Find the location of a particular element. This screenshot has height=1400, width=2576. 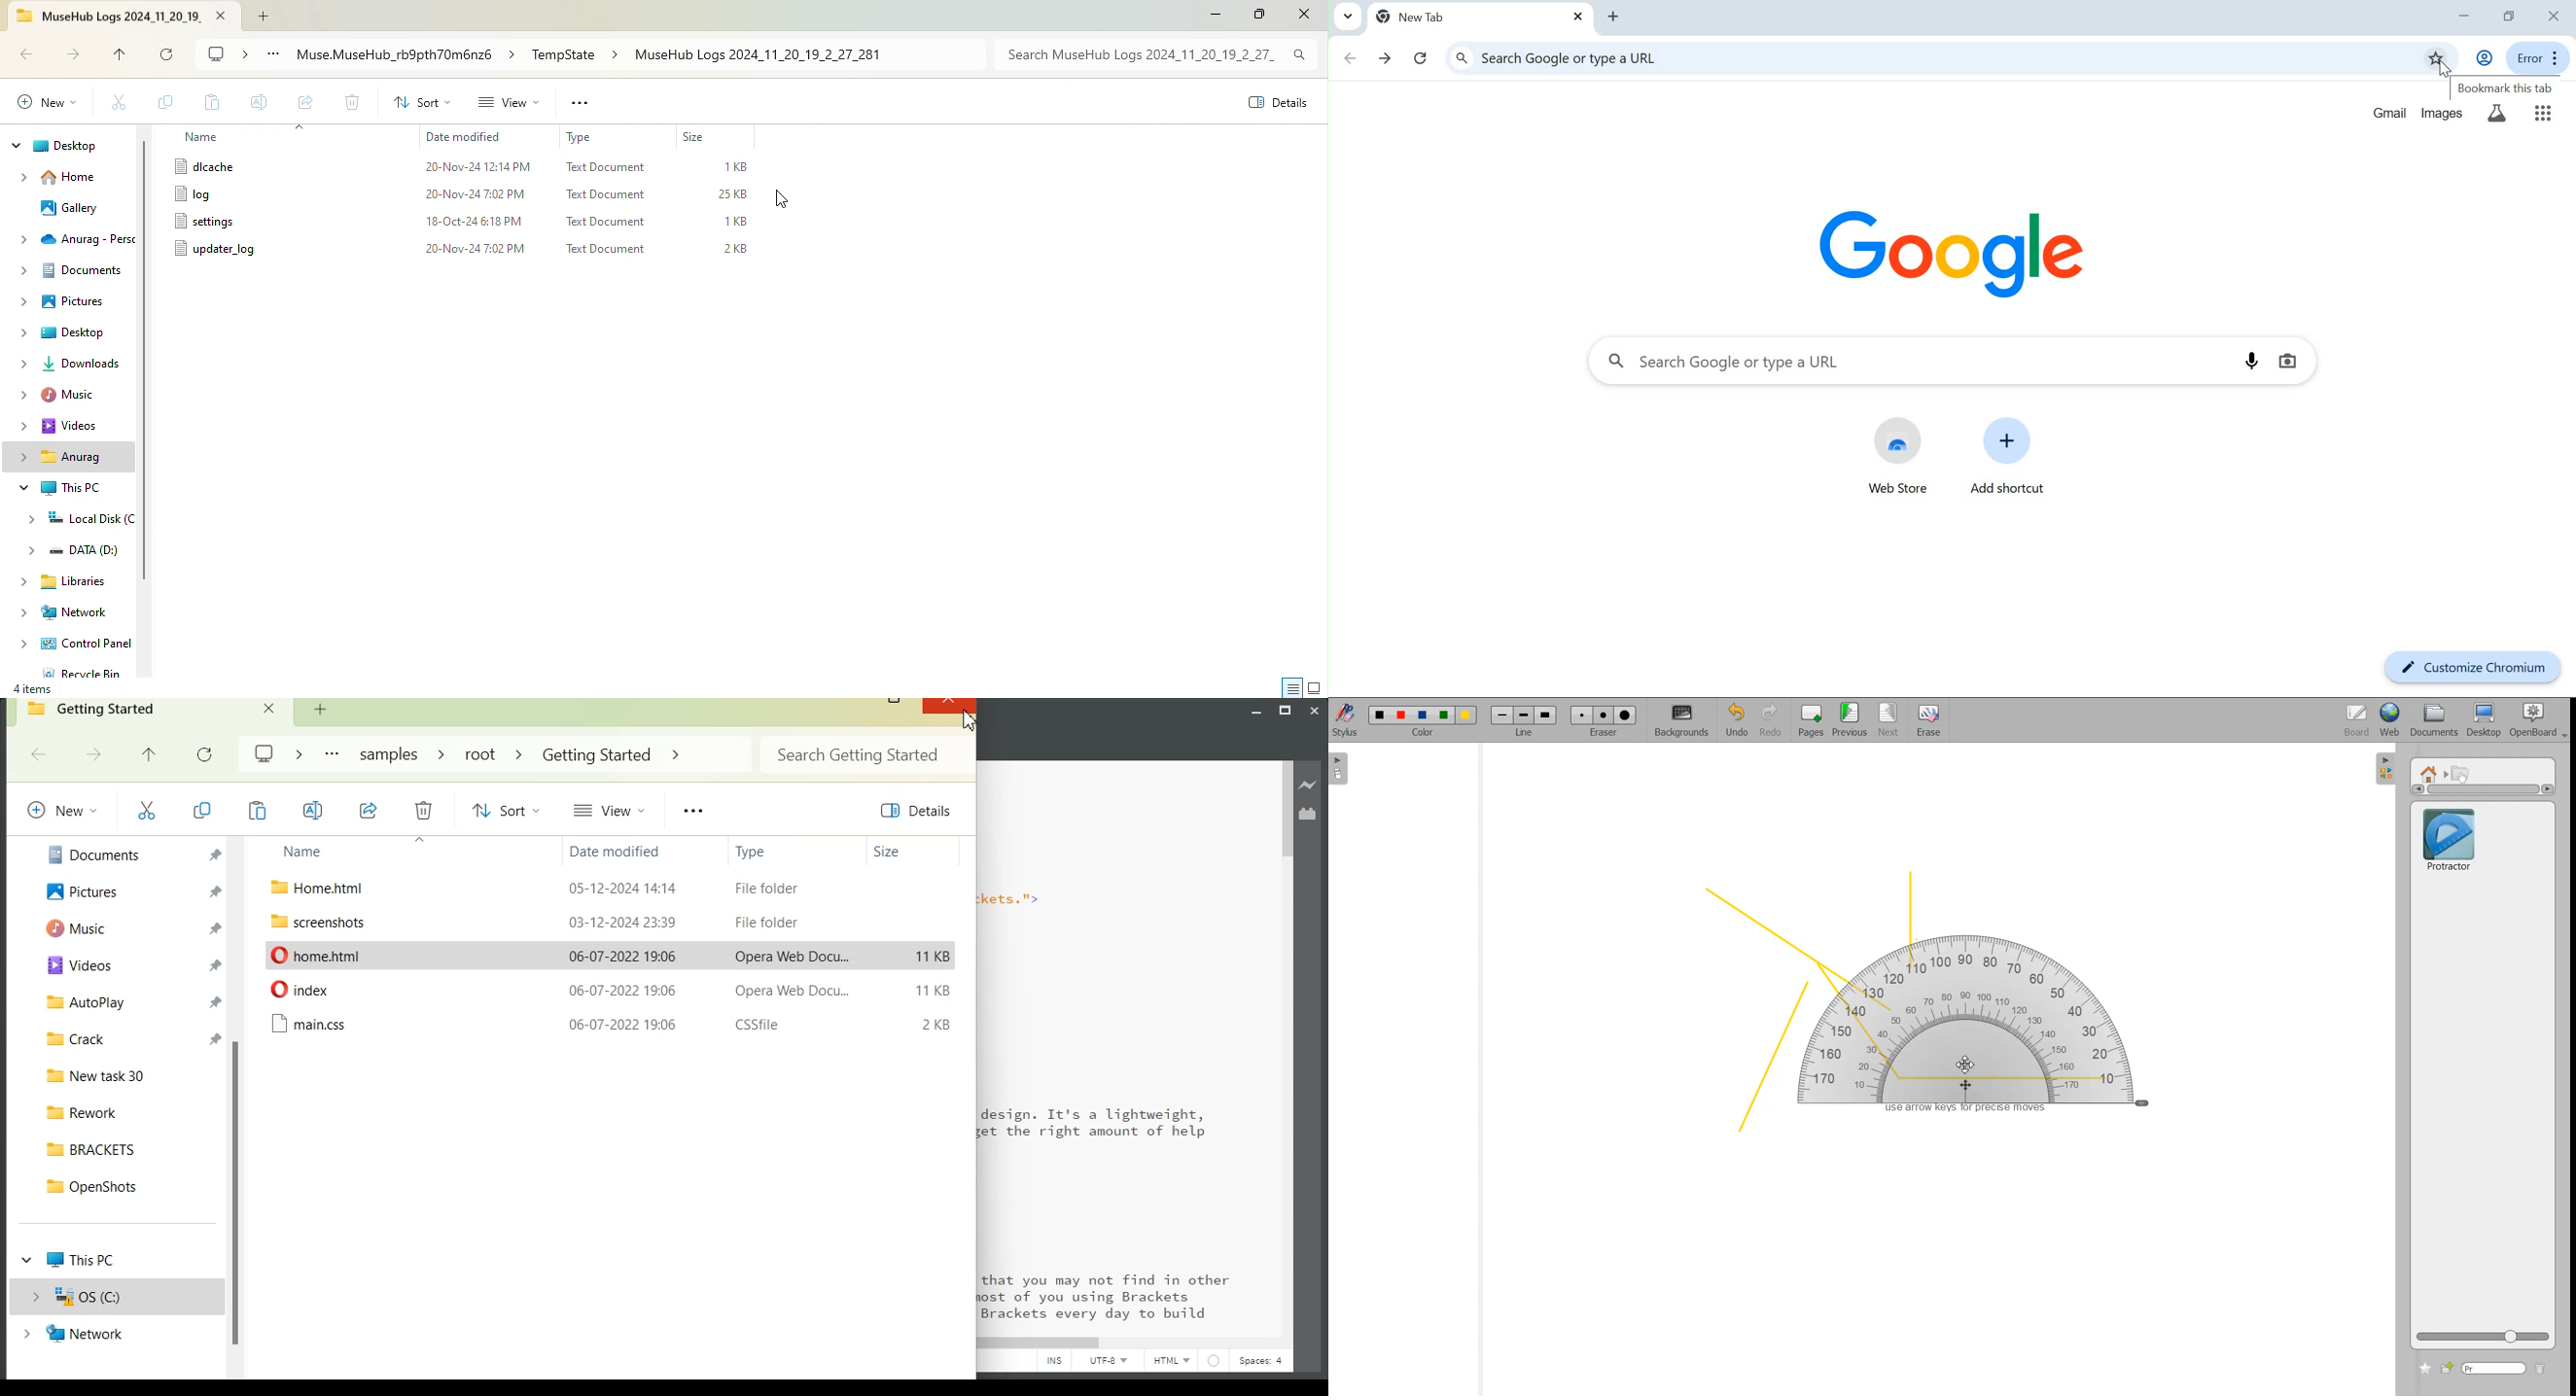

Erase is located at coordinates (1603, 715).